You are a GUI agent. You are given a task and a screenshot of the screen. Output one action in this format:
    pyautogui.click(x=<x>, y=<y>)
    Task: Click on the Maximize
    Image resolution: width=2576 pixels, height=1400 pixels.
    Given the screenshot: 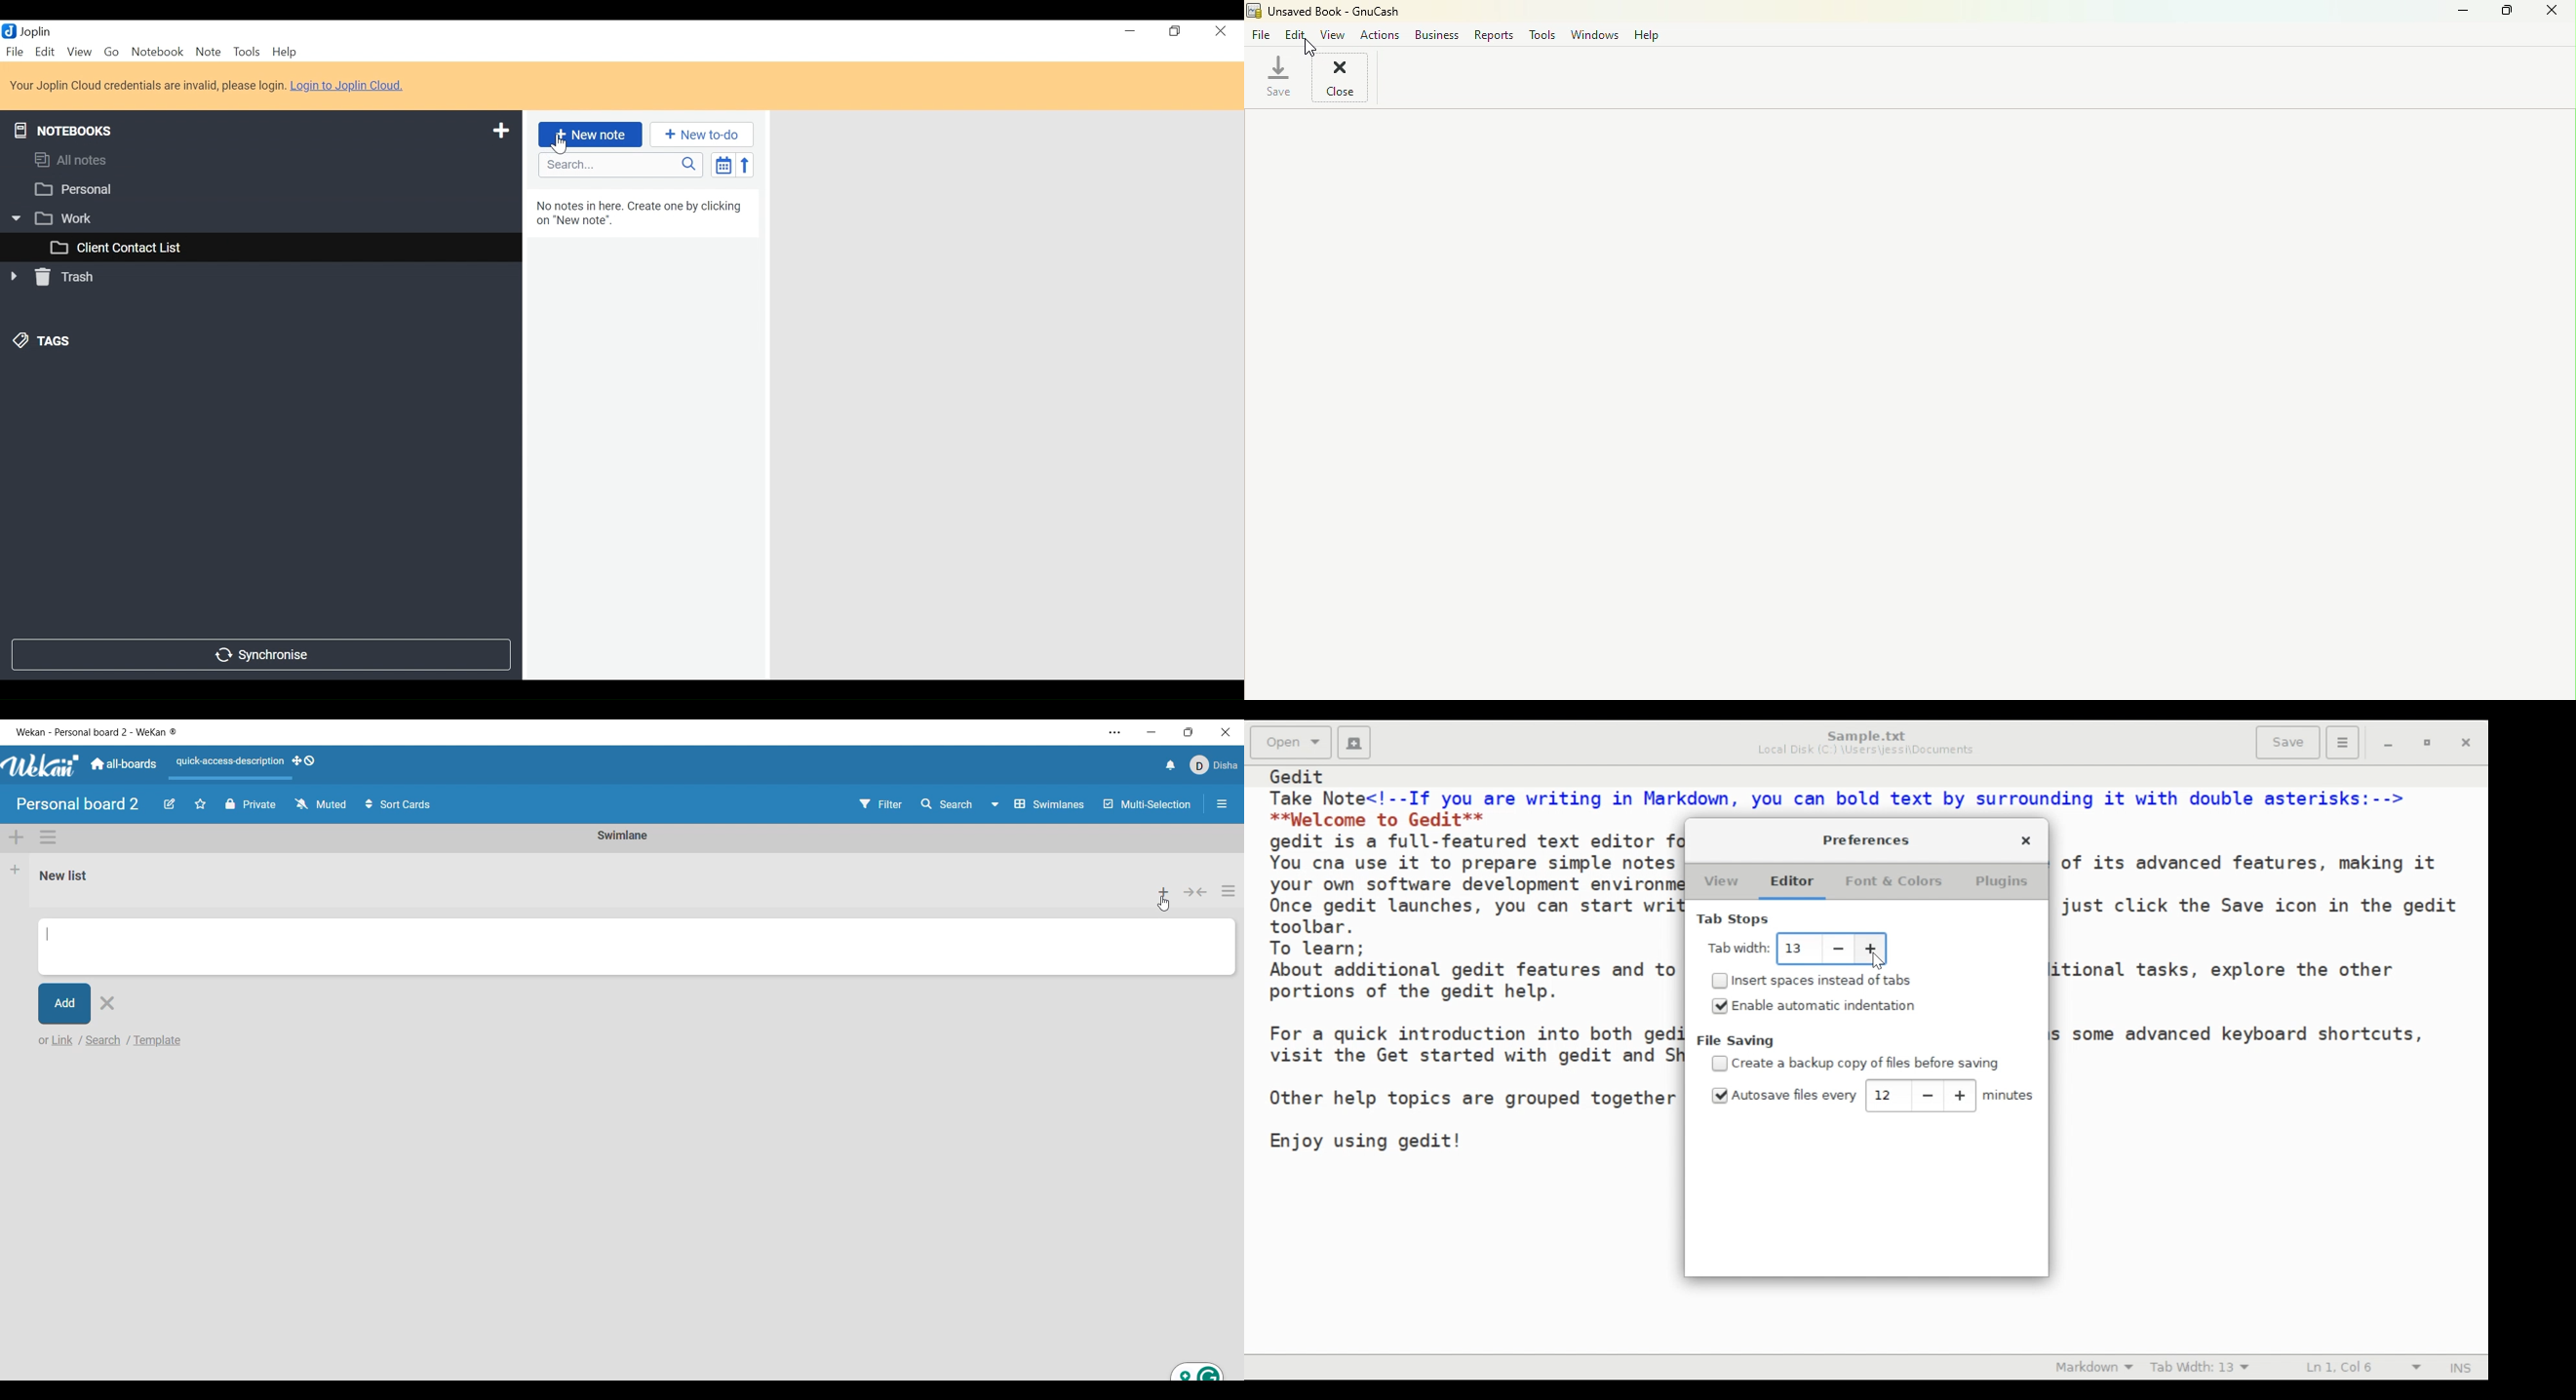 What is the action you would take?
    pyautogui.click(x=2507, y=16)
    